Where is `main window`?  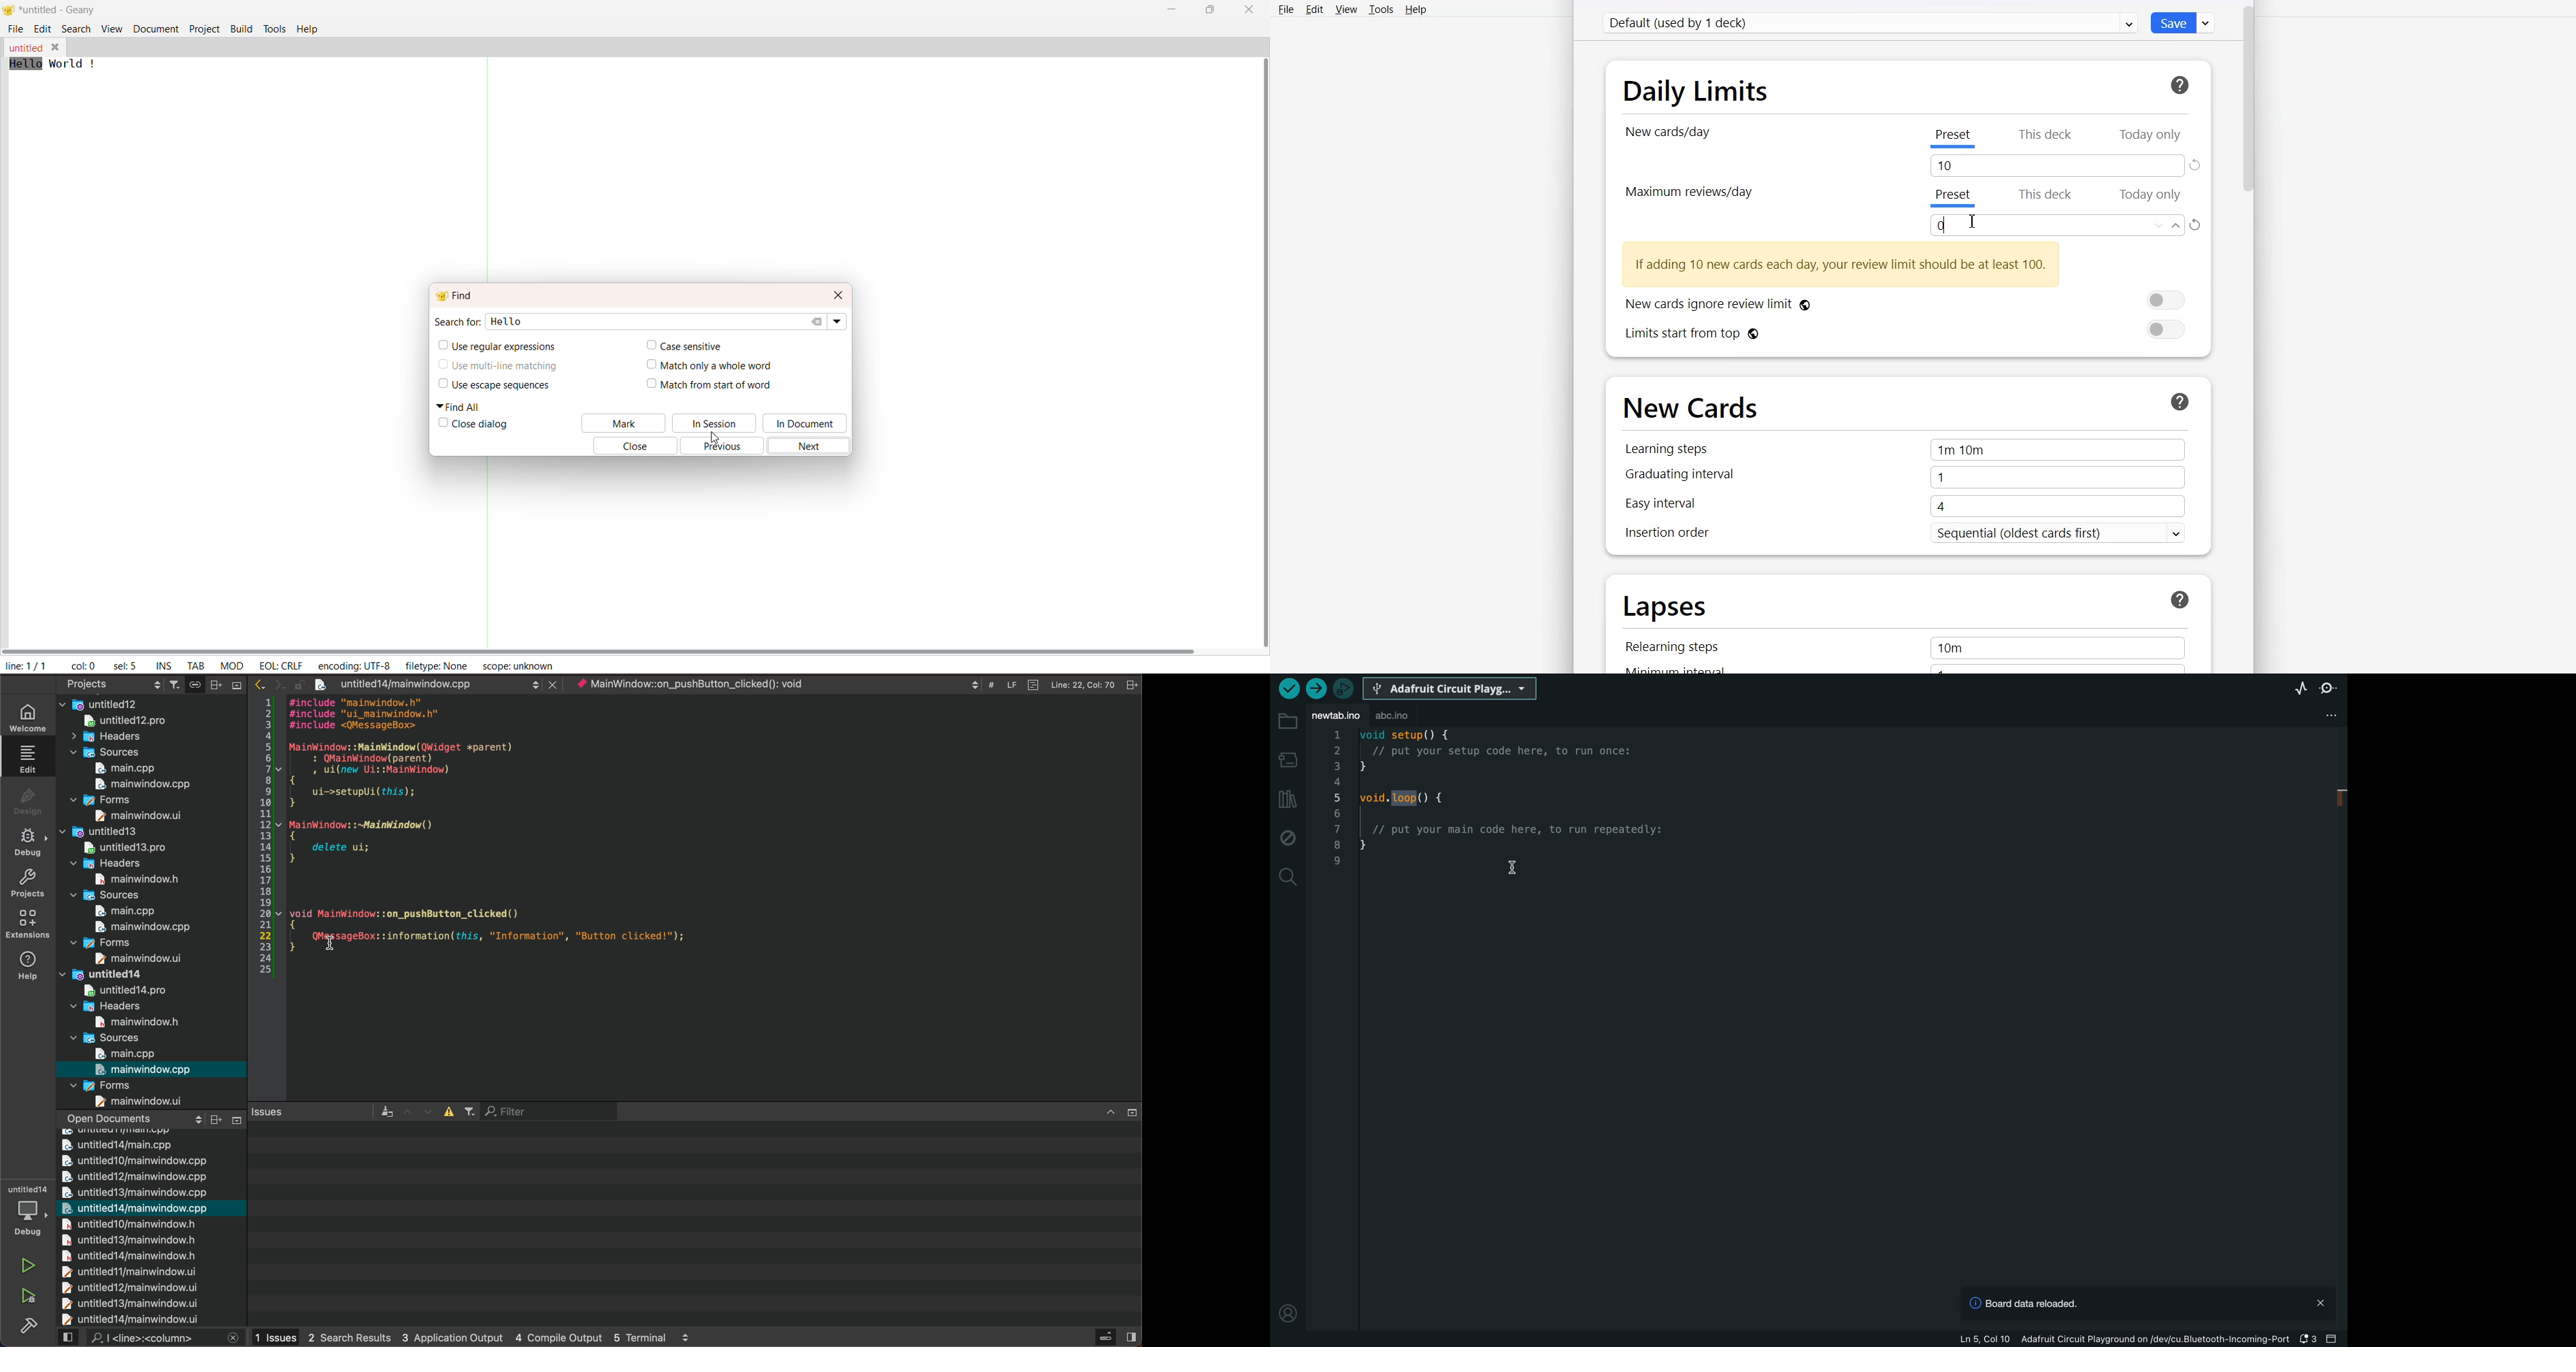 main window is located at coordinates (130, 879).